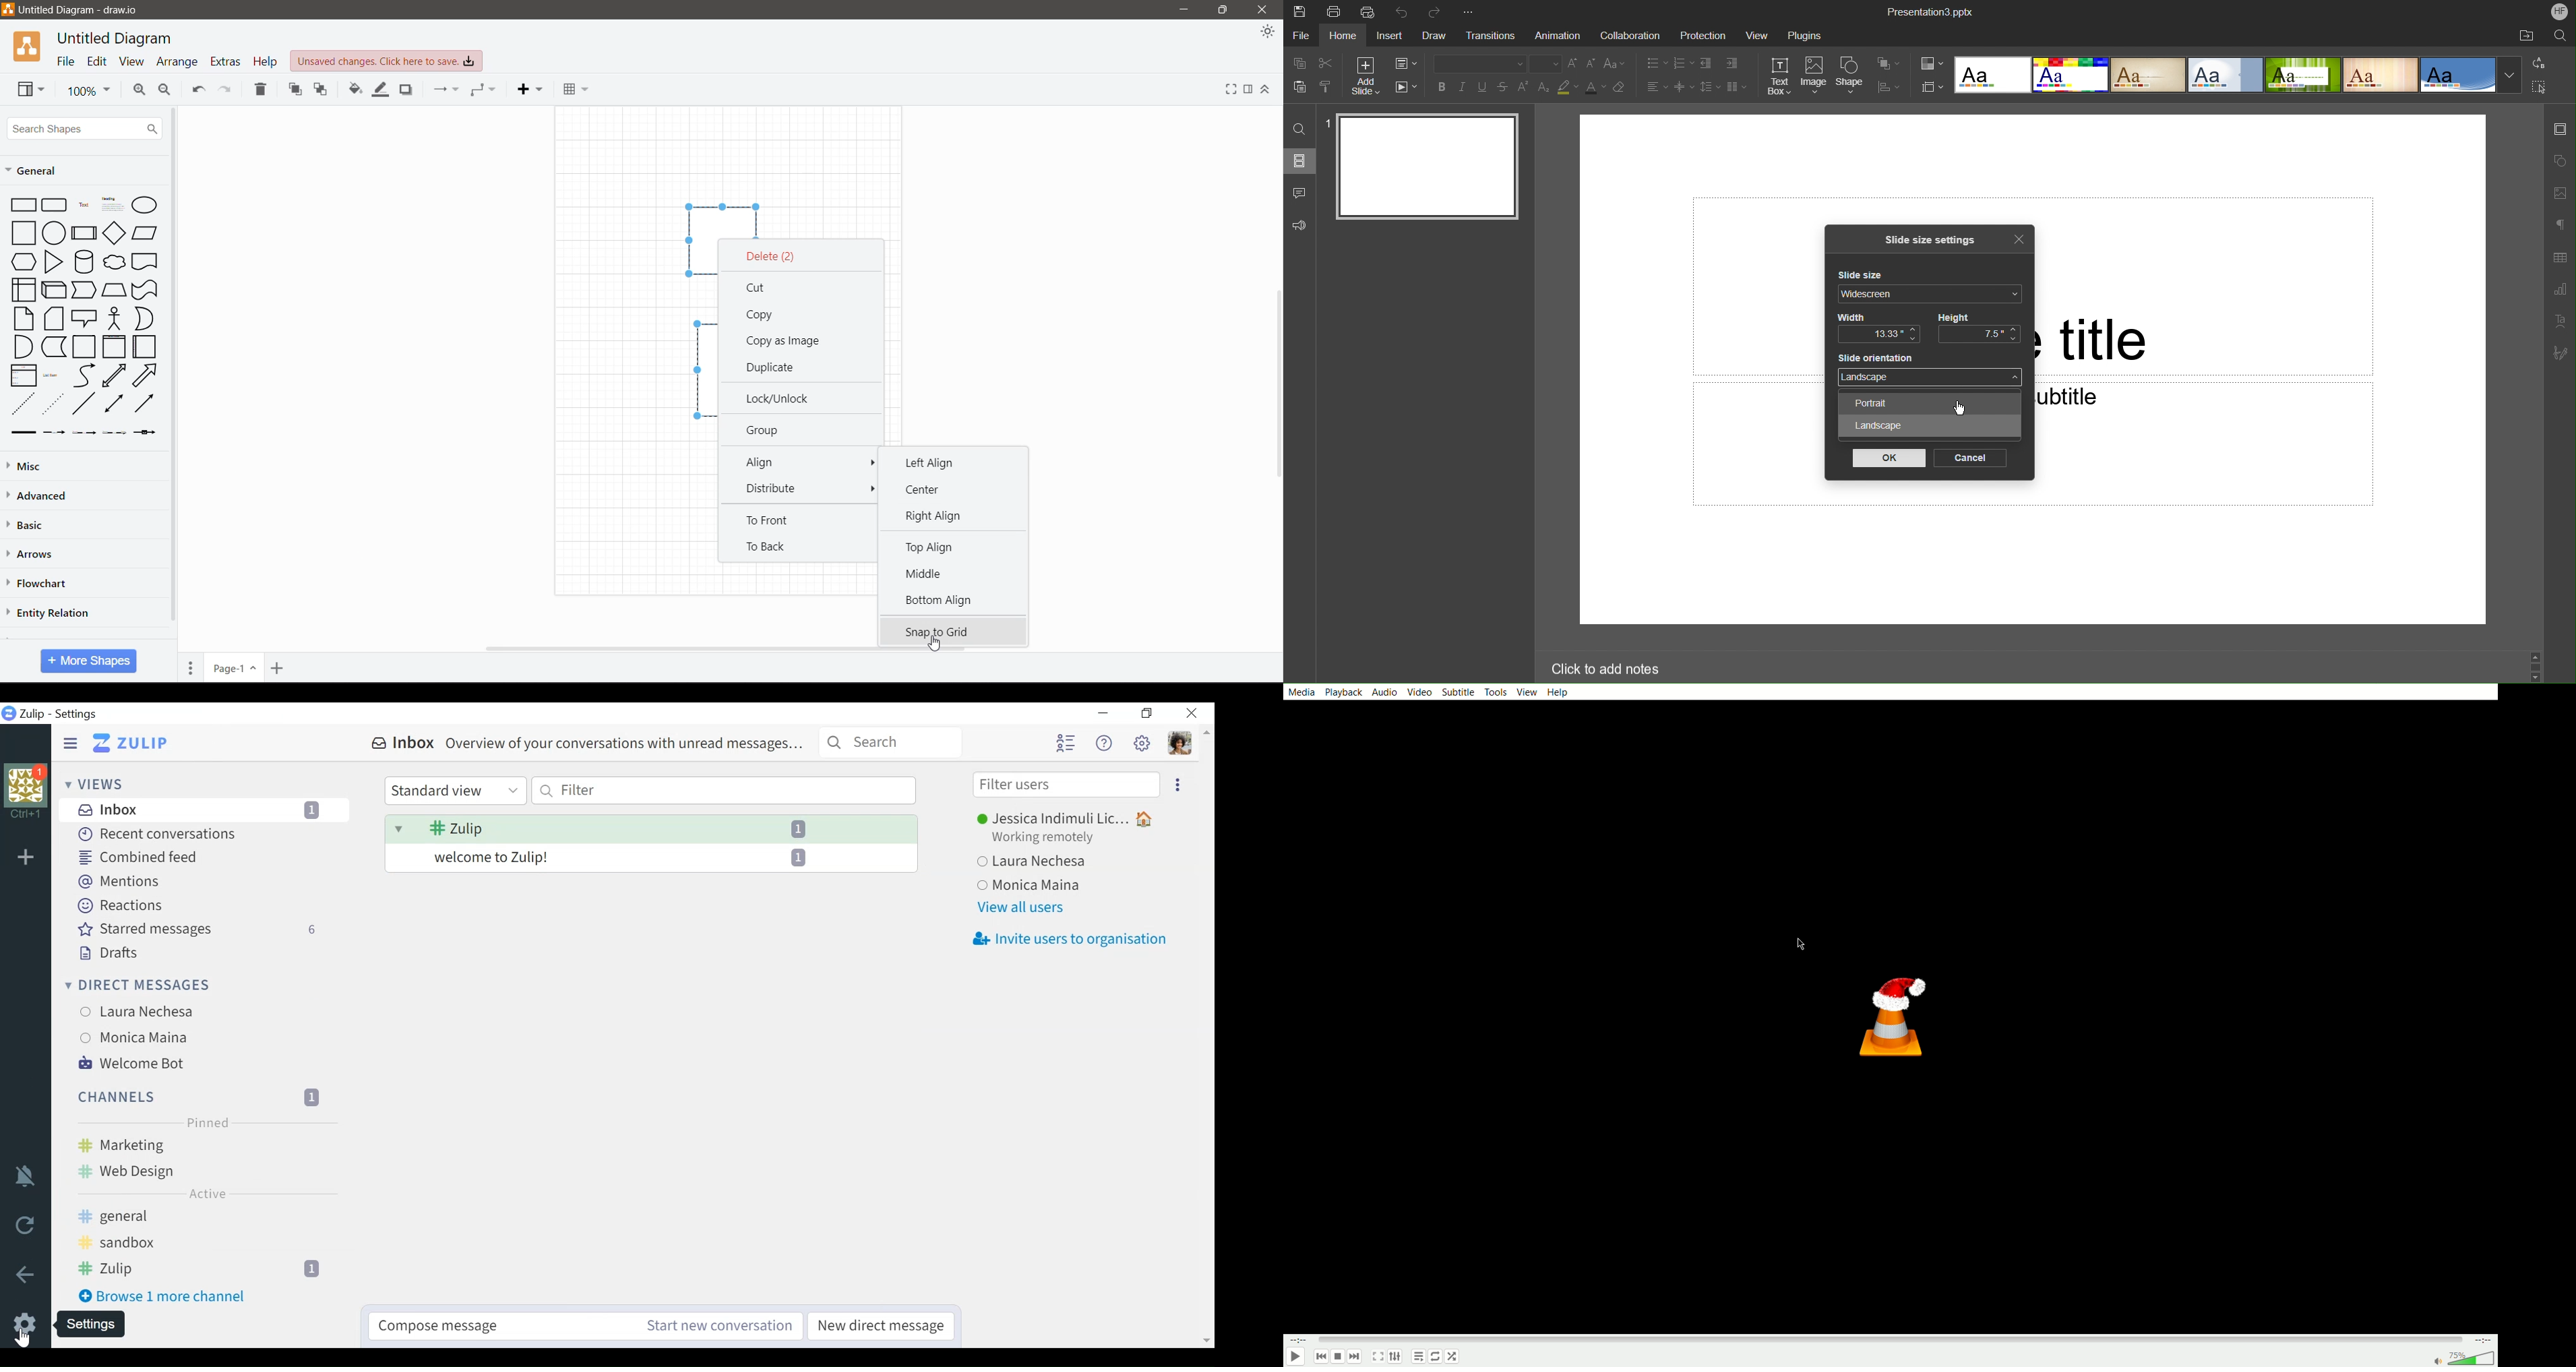 Image resolution: width=2576 pixels, height=1372 pixels. Describe the element at coordinates (955, 629) in the screenshot. I see `Click to enable - Snap to Grid` at that location.